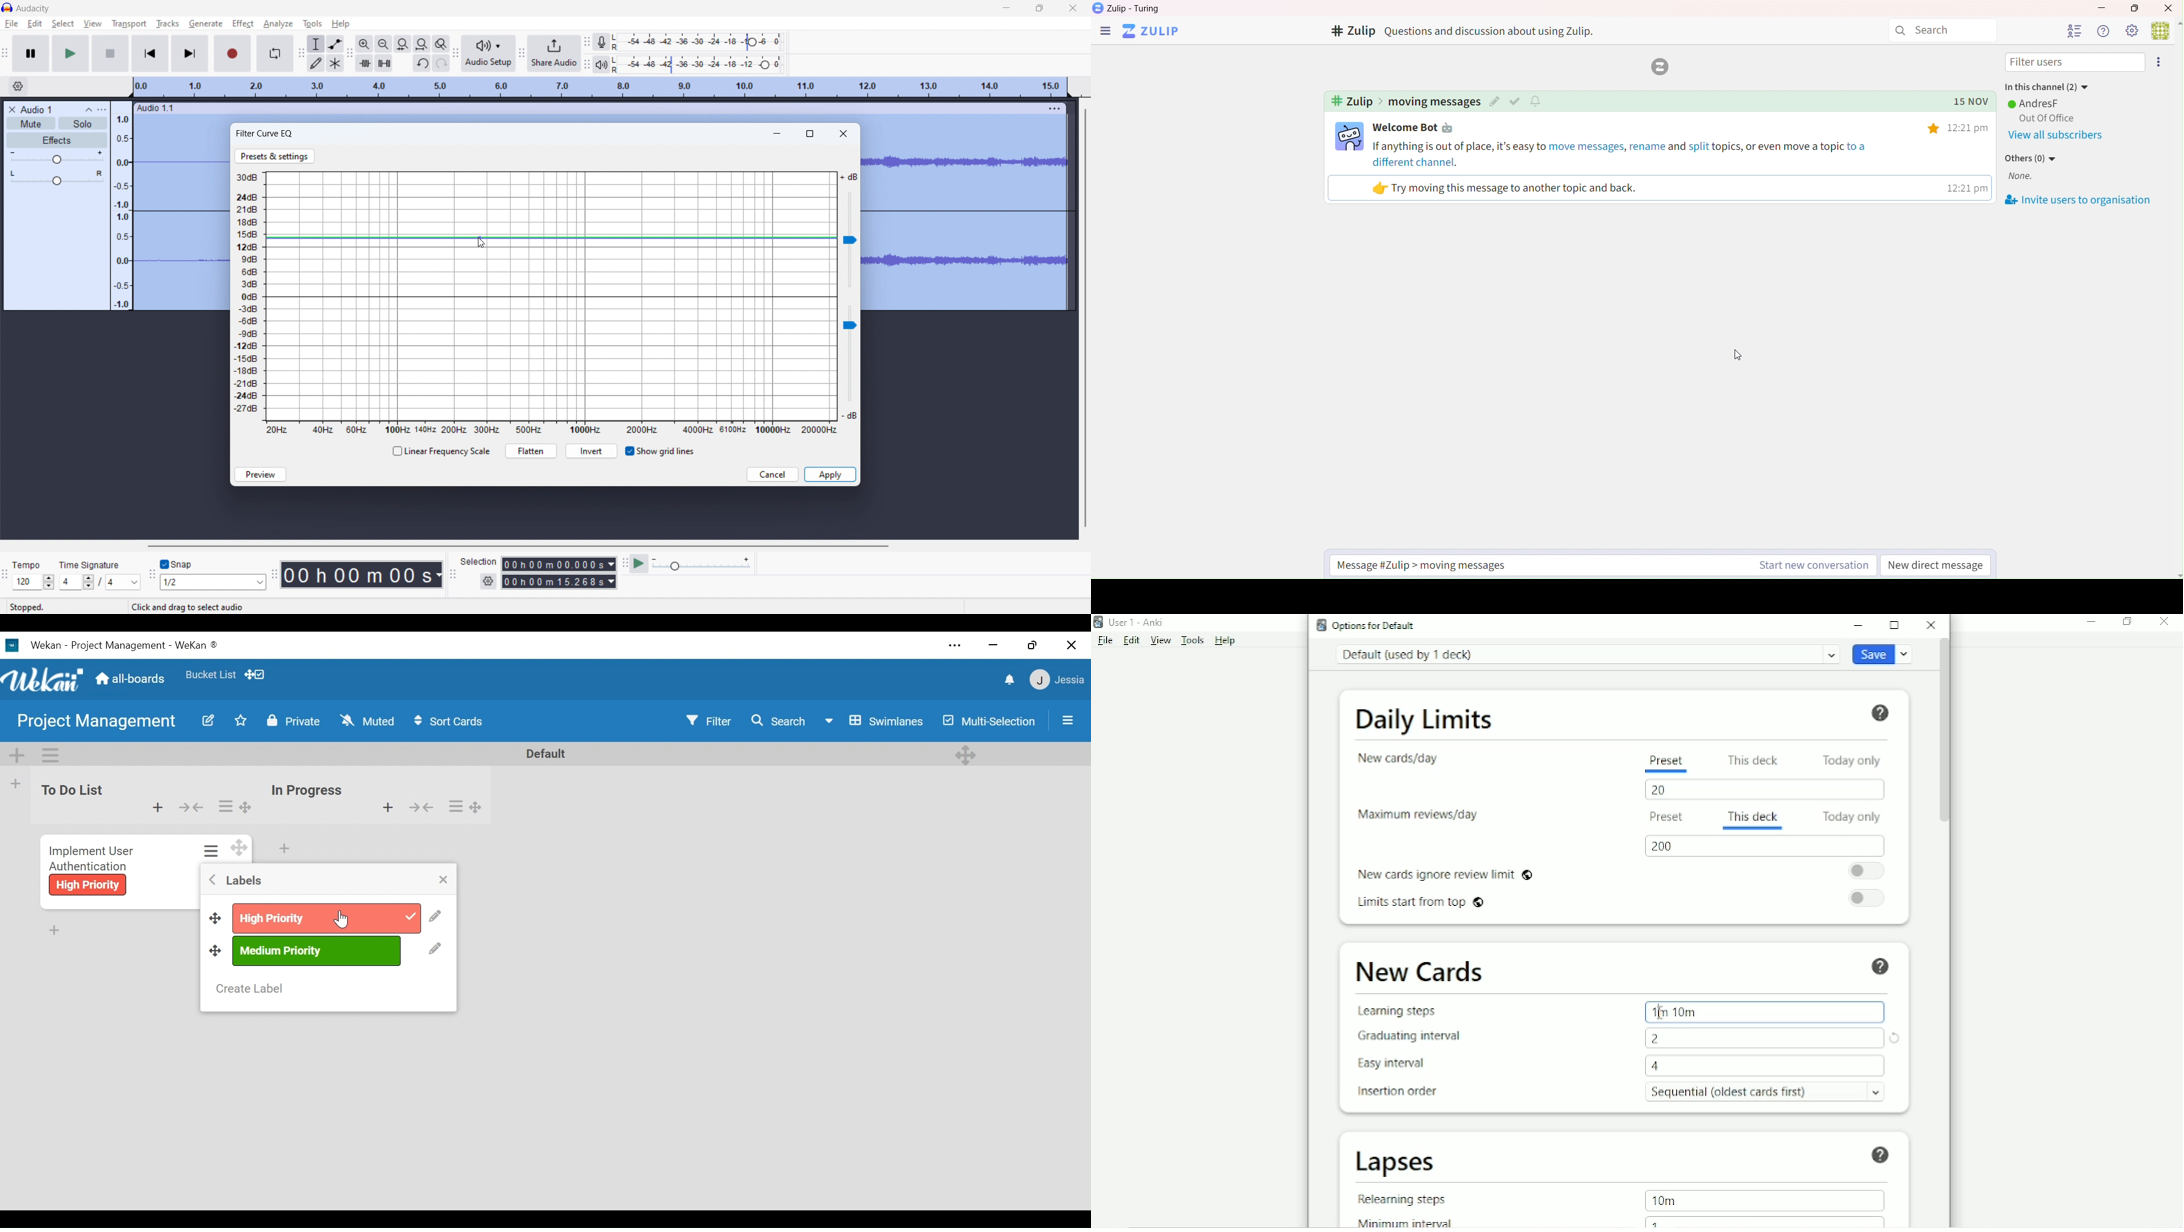 This screenshot has width=2184, height=1232. Describe the element at coordinates (5, 575) in the screenshot. I see `time signature toolbar` at that location.